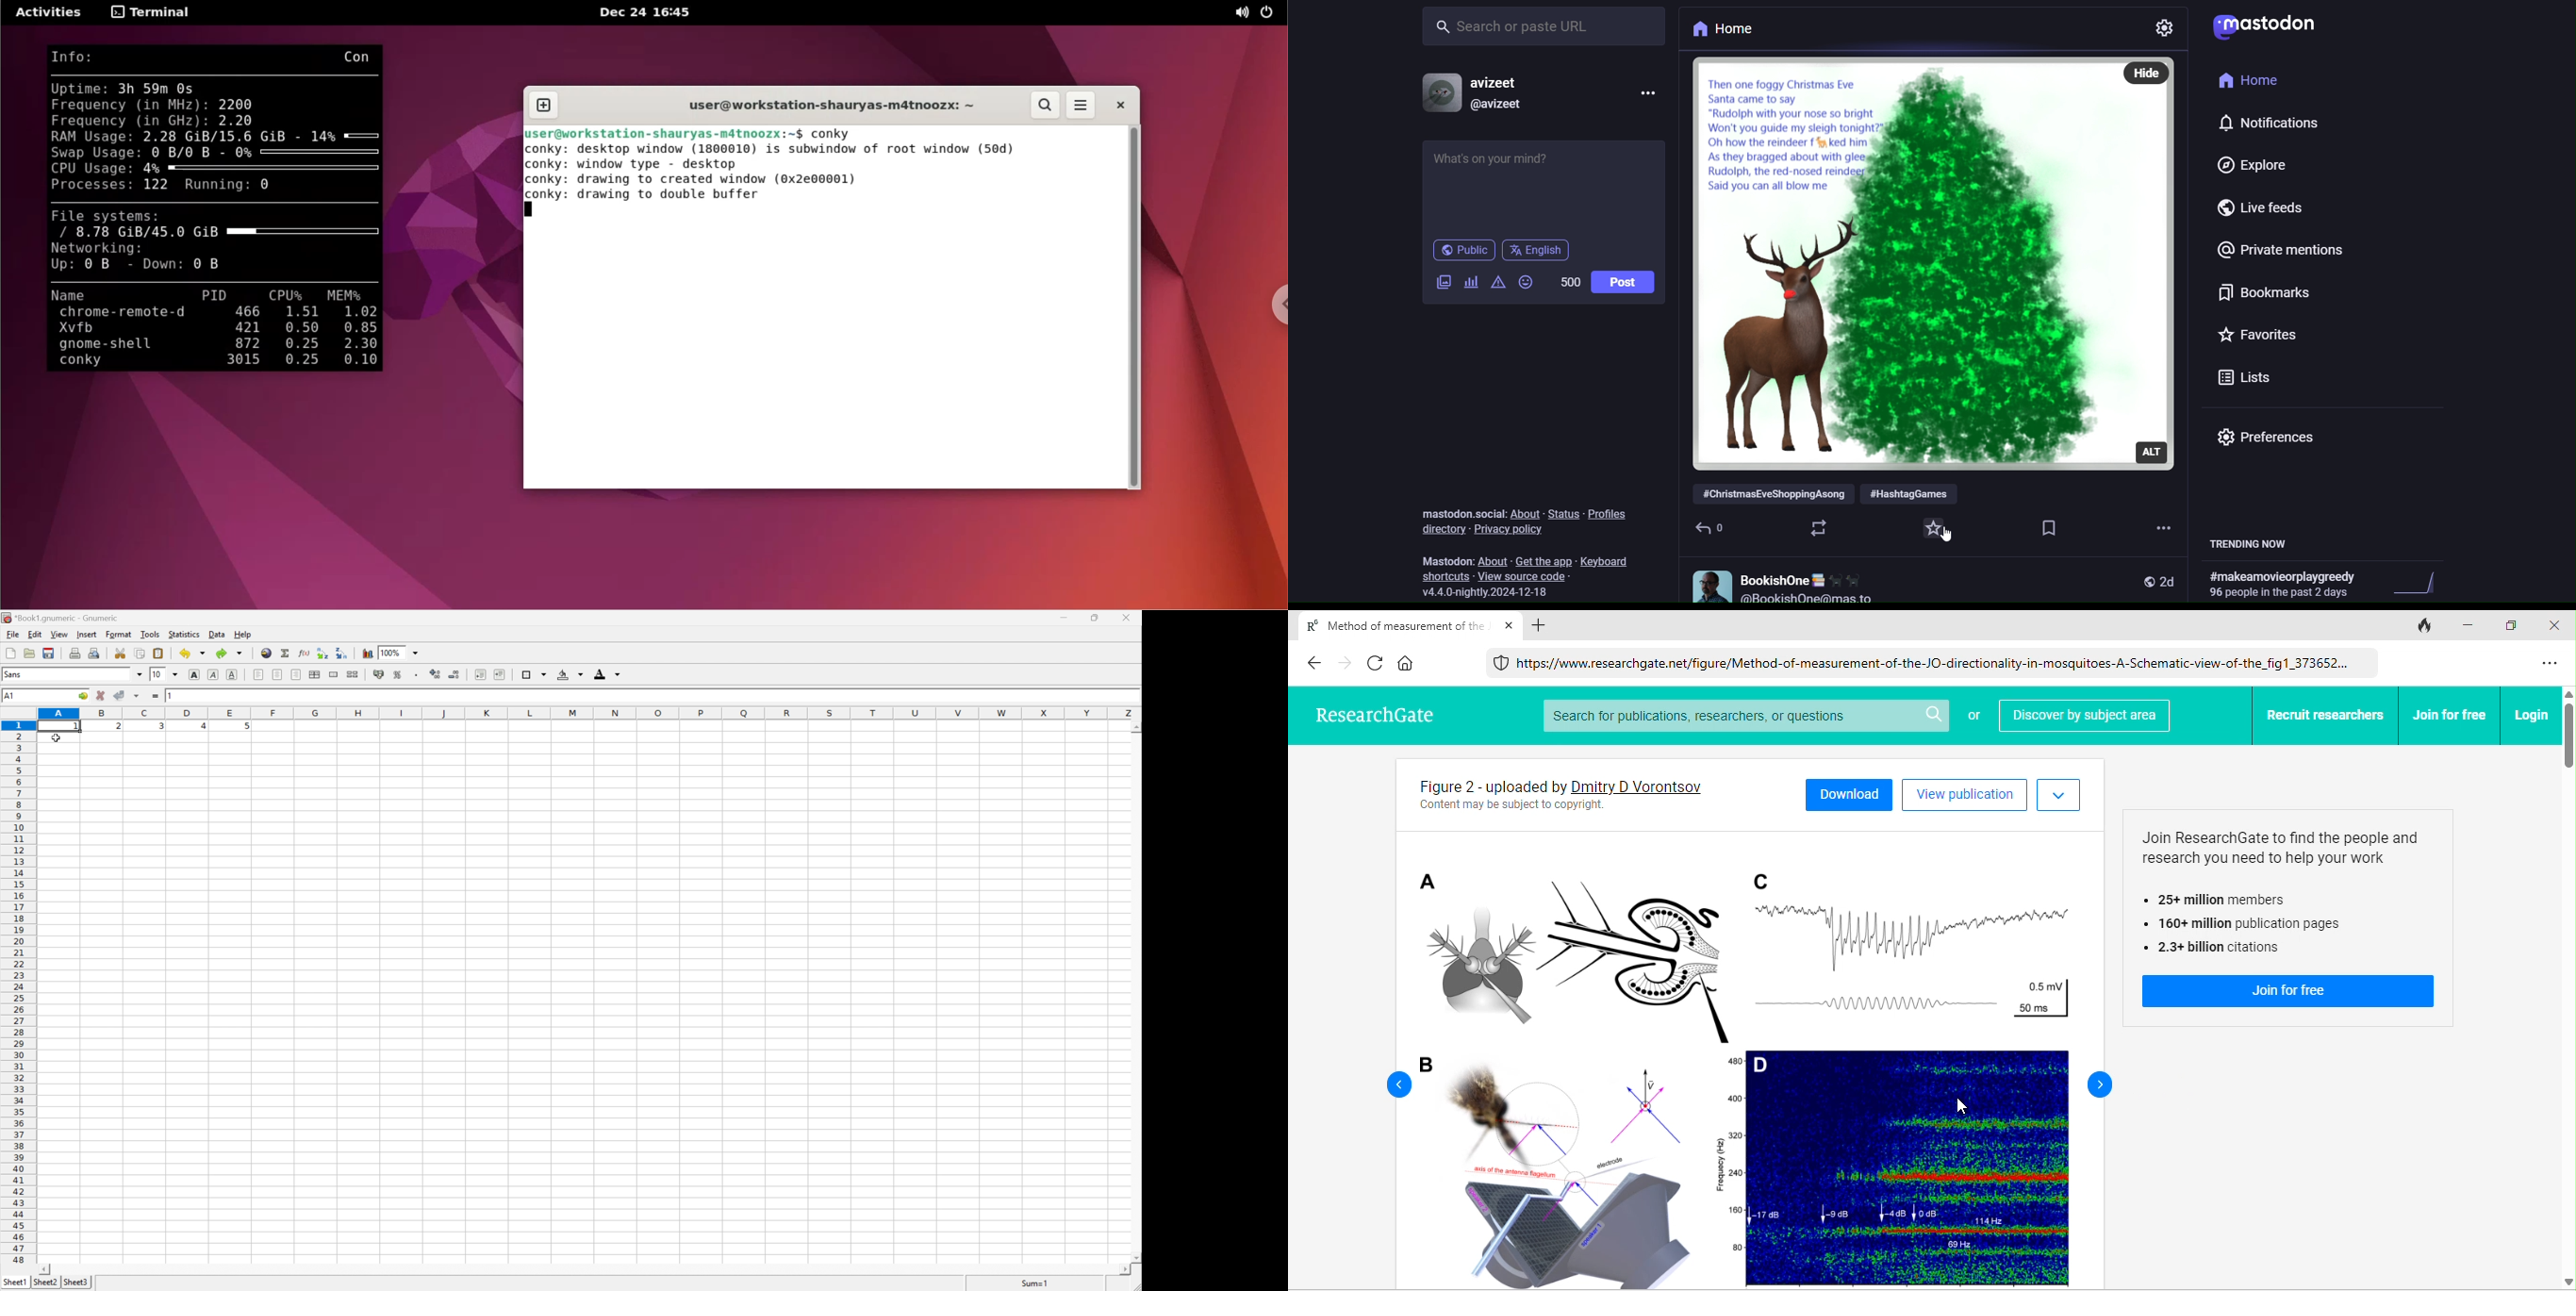 This screenshot has width=2576, height=1316. What do you see at coordinates (193, 653) in the screenshot?
I see `undo` at bounding box center [193, 653].